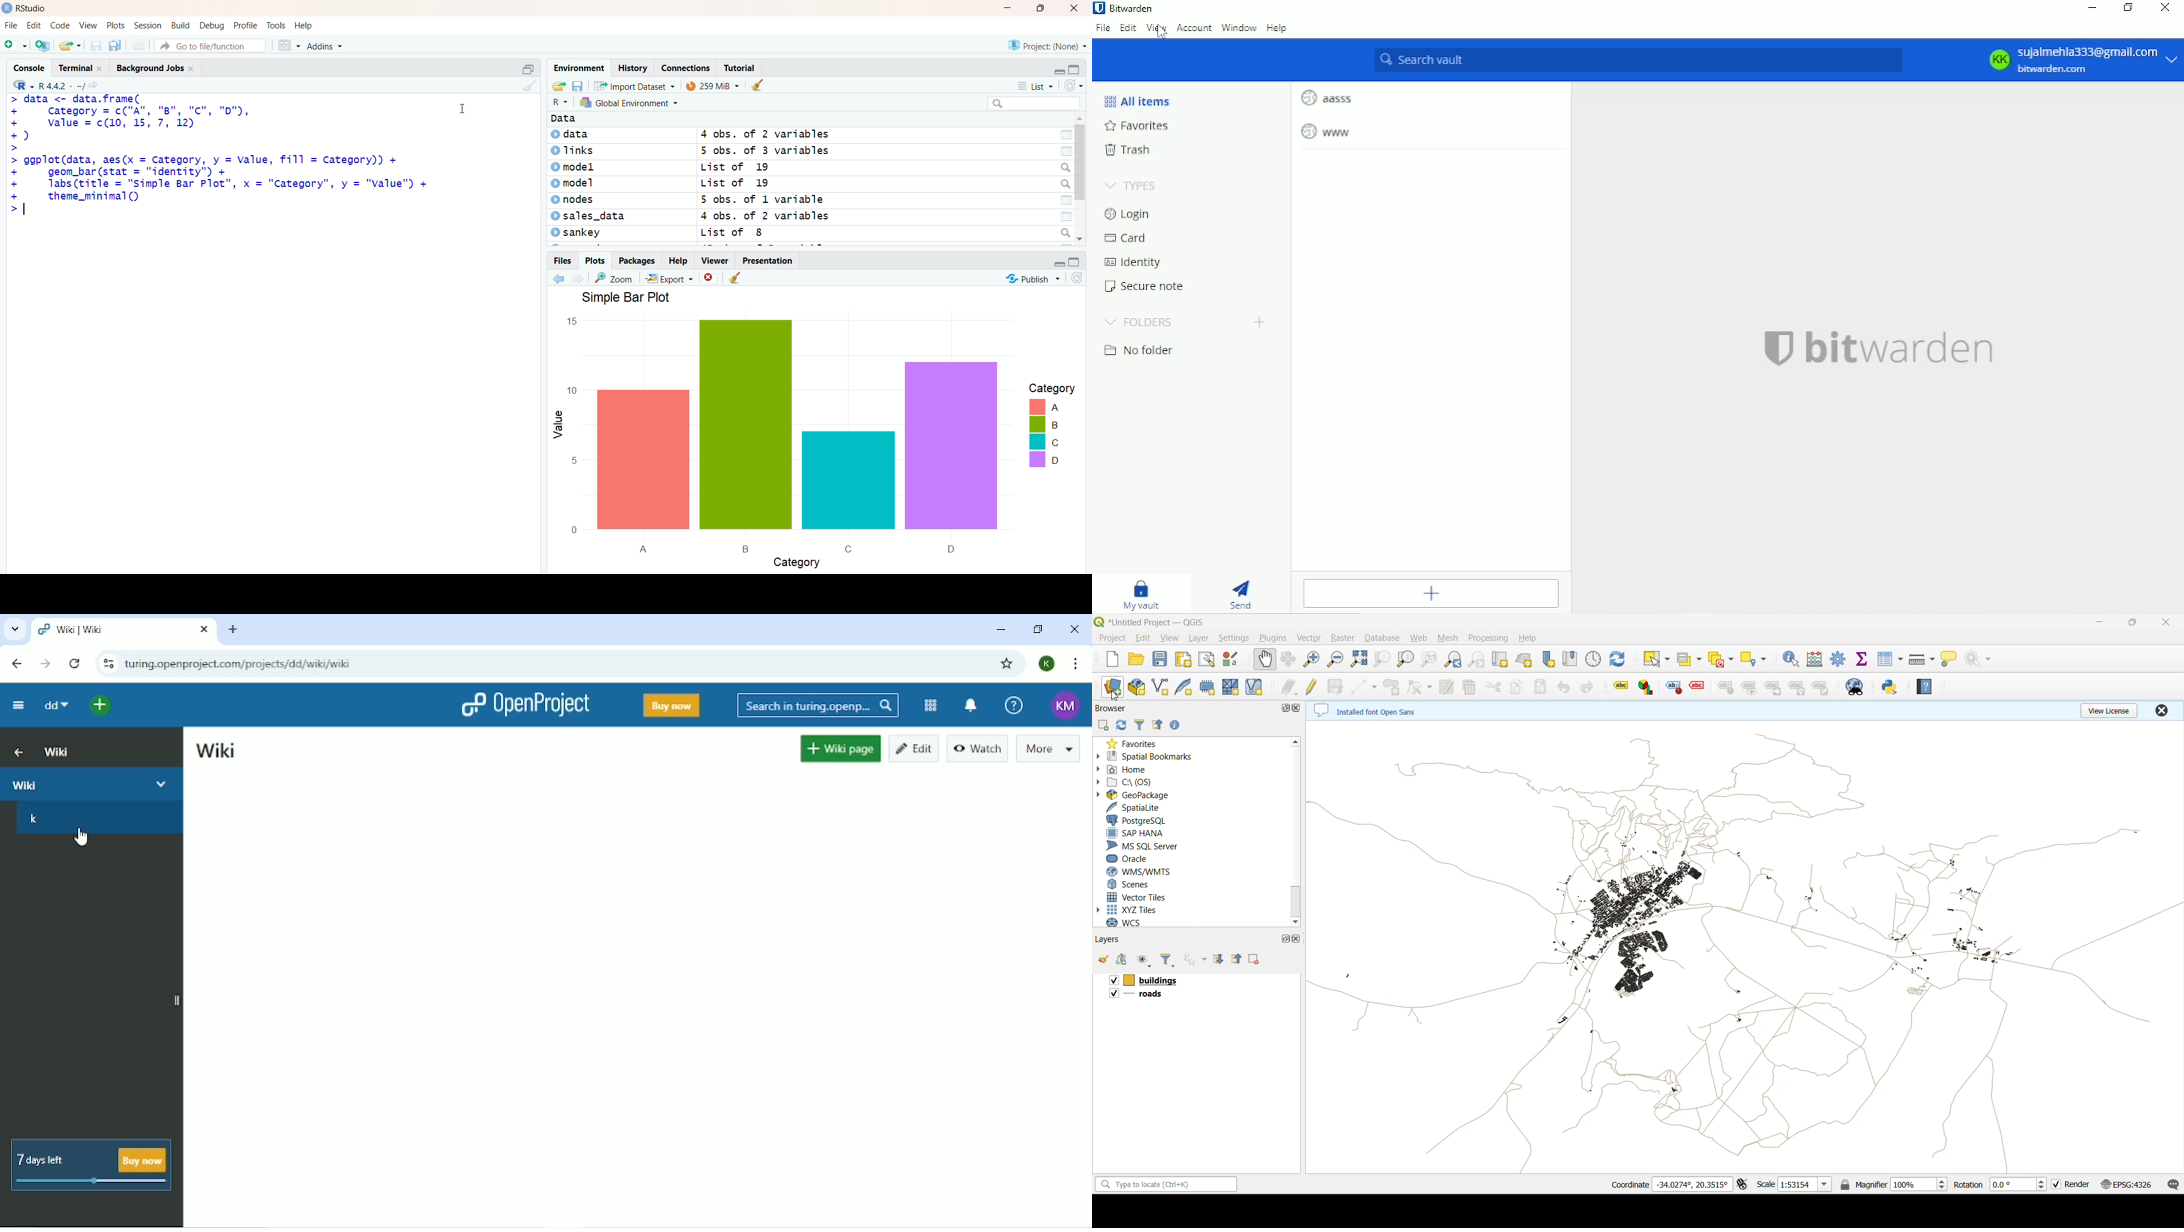  What do you see at coordinates (1063, 704) in the screenshot?
I see `Account` at bounding box center [1063, 704].